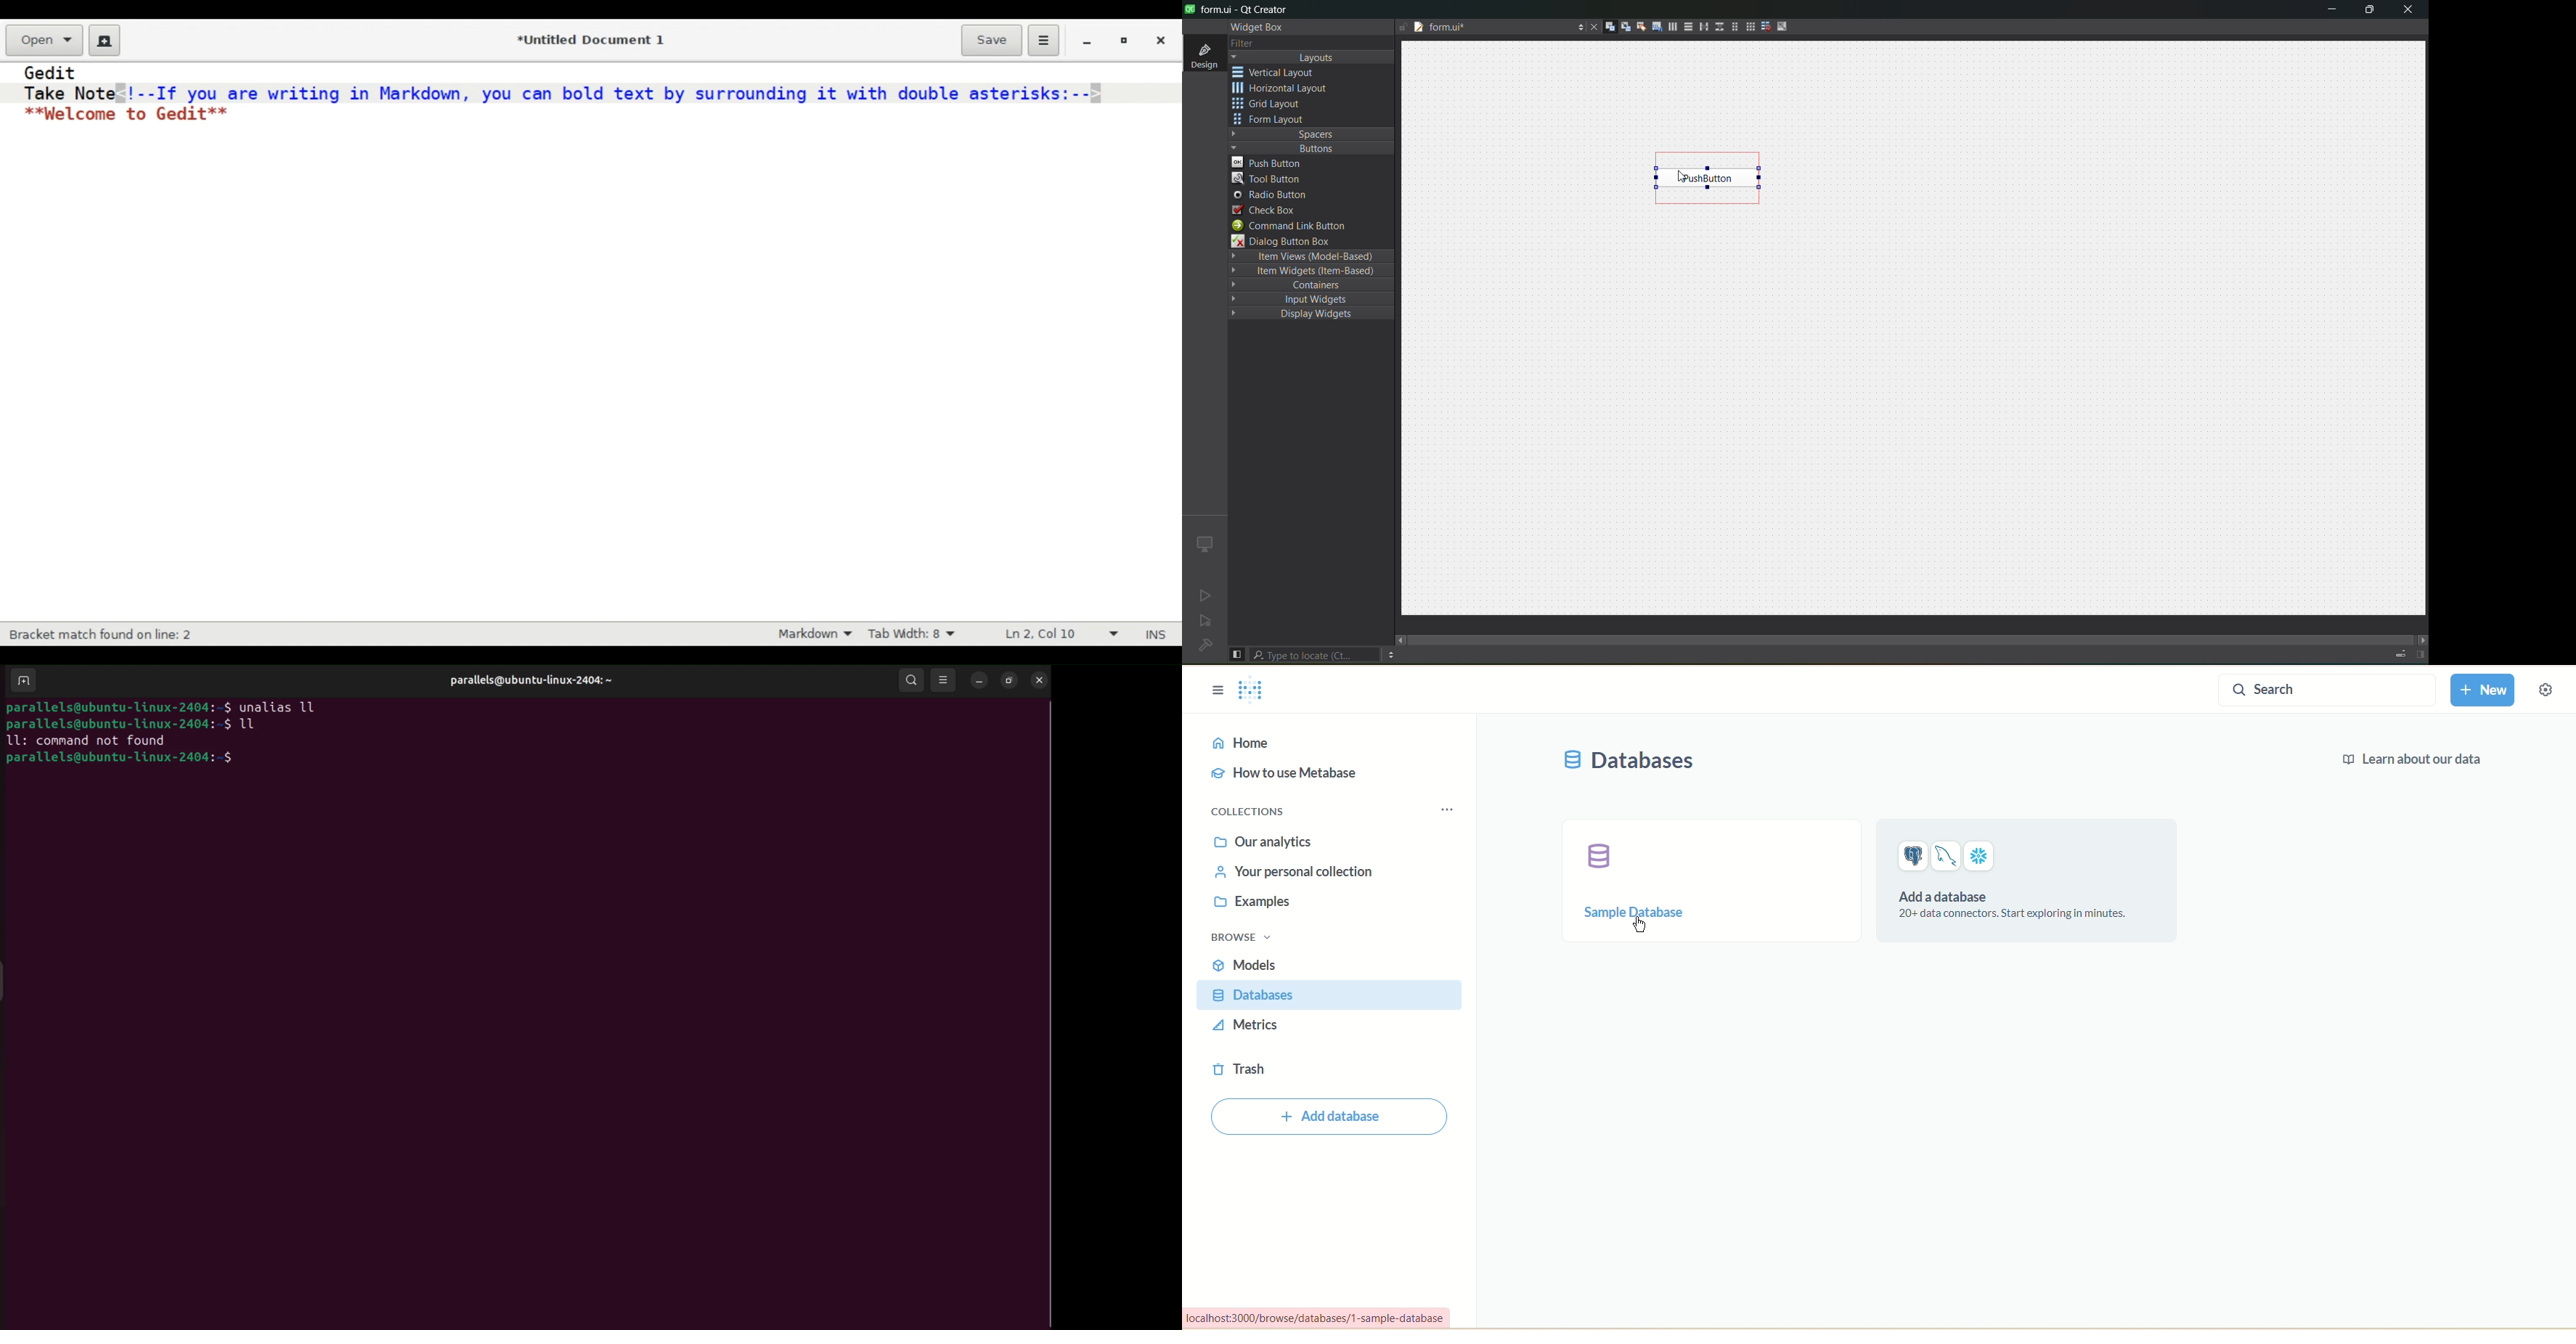 The image size is (2576, 1344). What do you see at coordinates (278, 707) in the screenshot?
I see `unalias ll` at bounding box center [278, 707].